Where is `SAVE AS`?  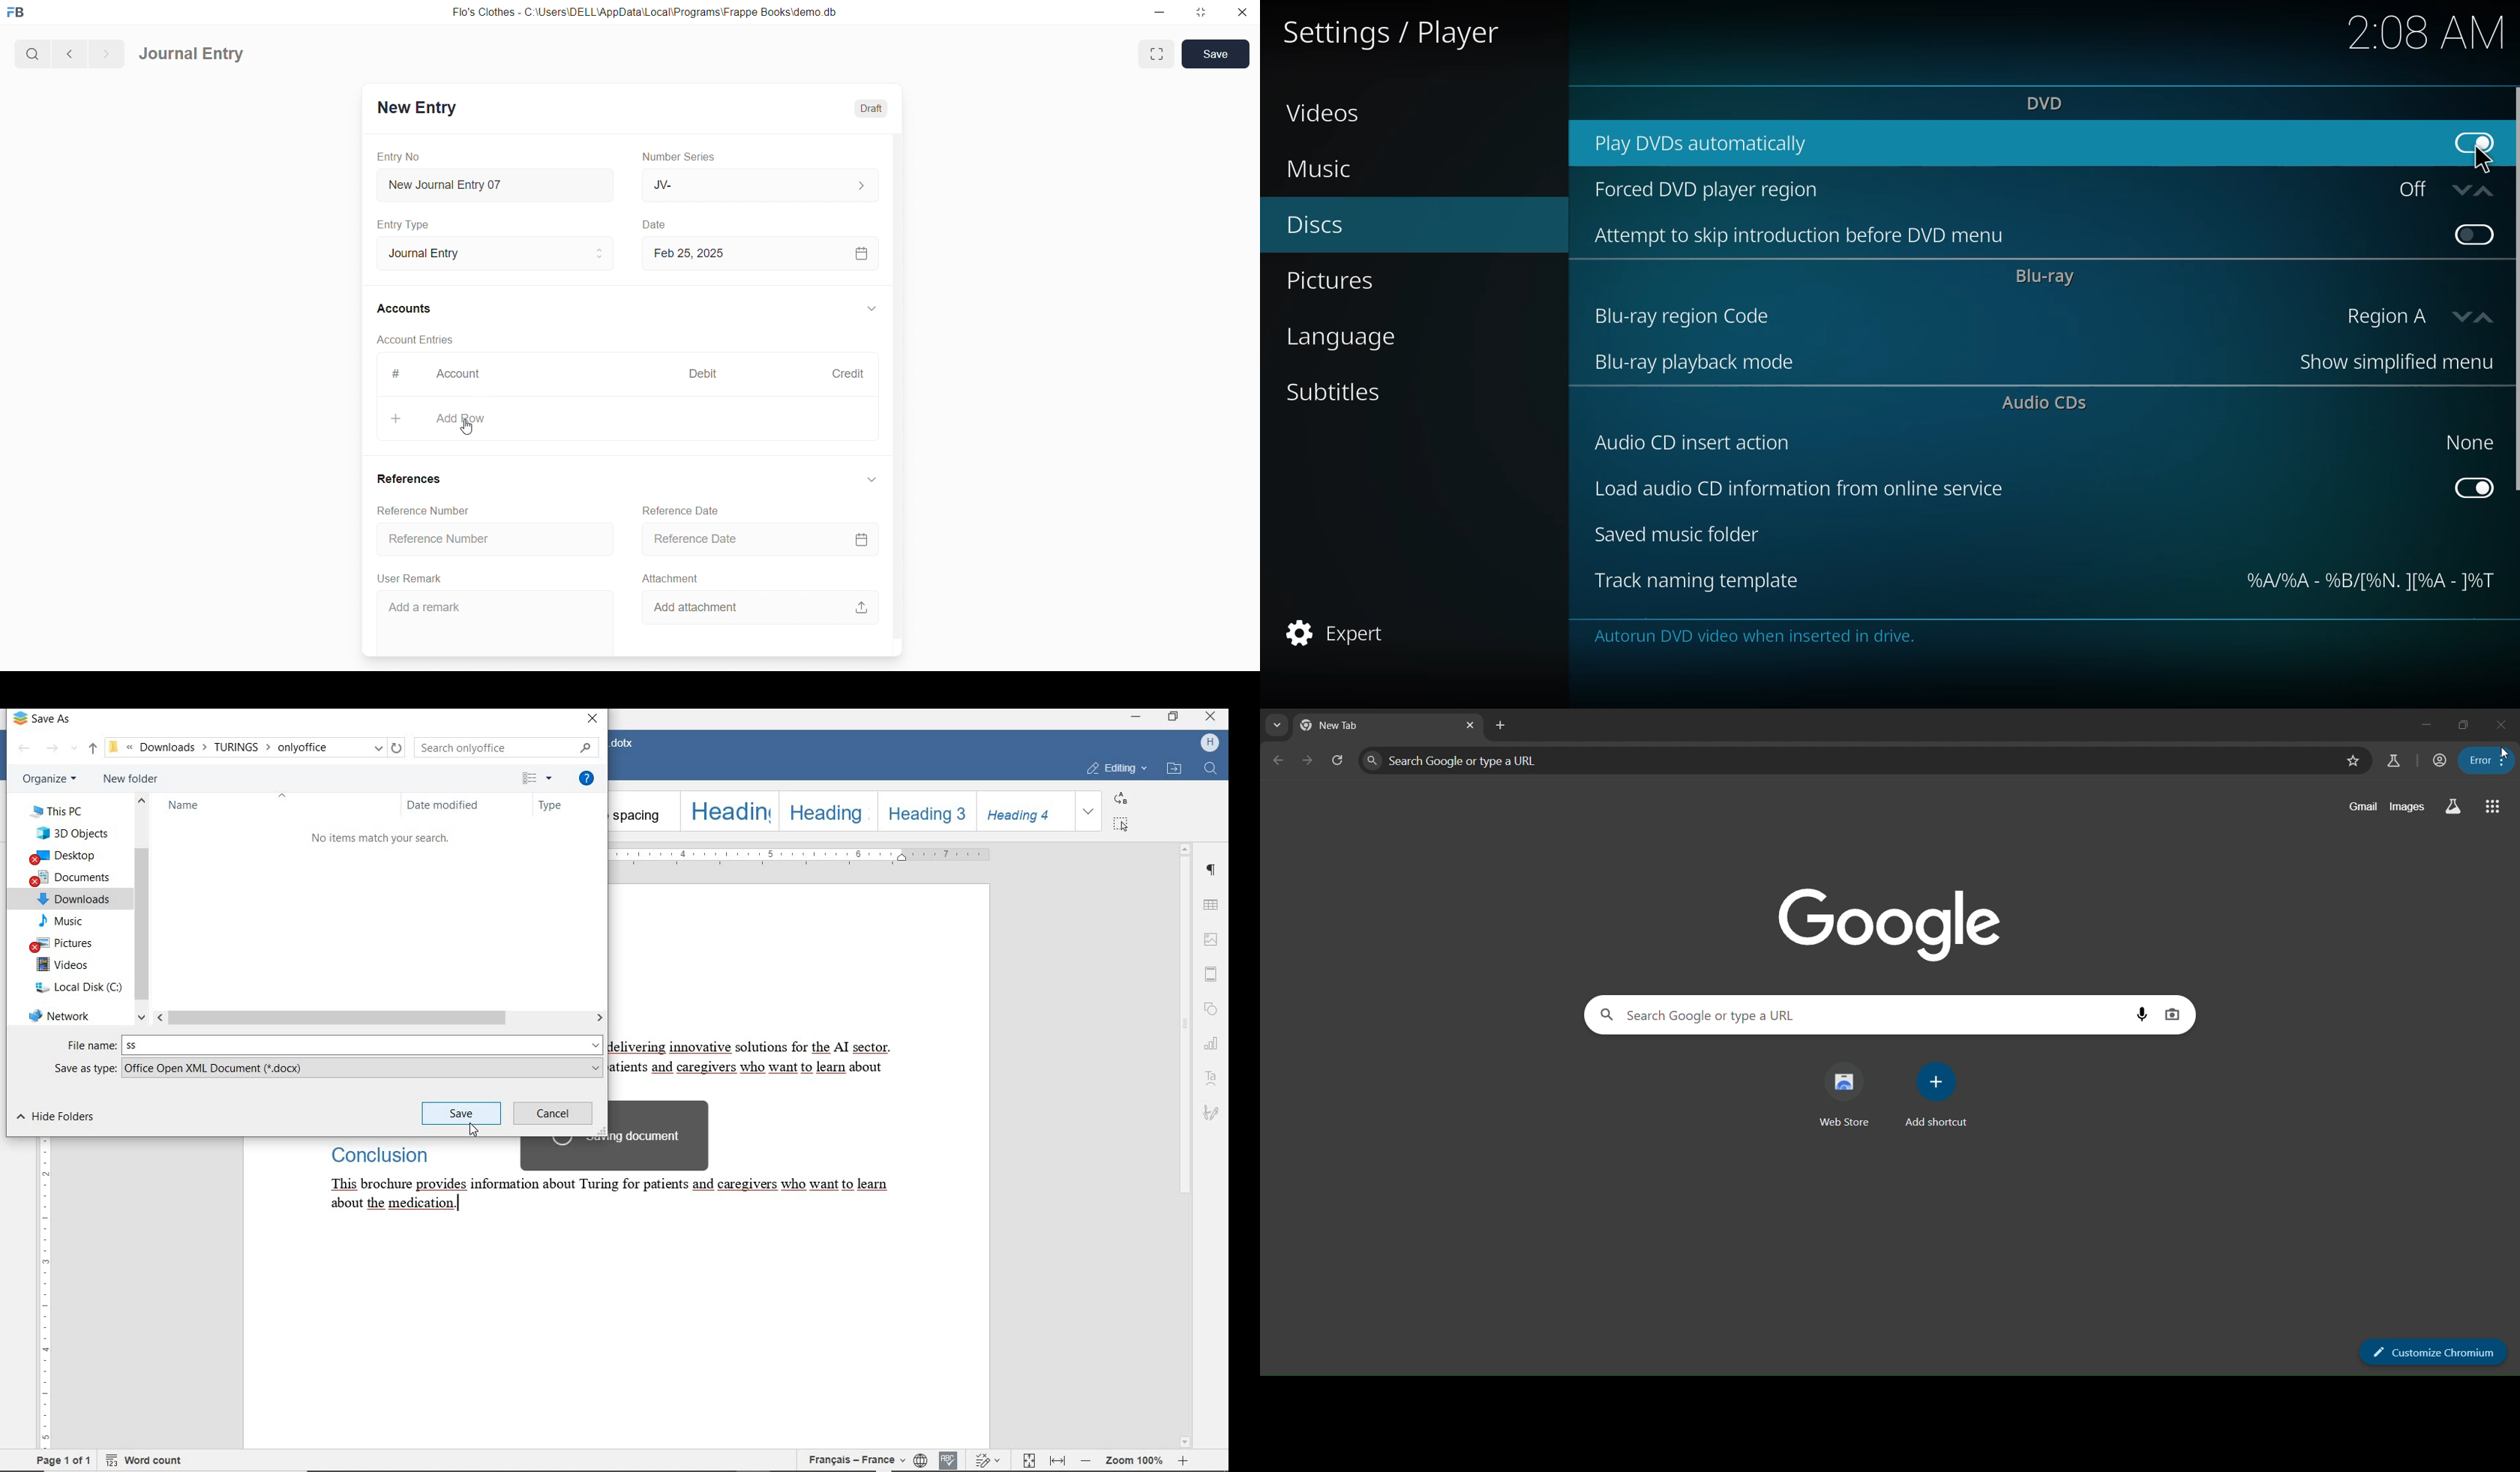
SAVE AS is located at coordinates (56, 720).